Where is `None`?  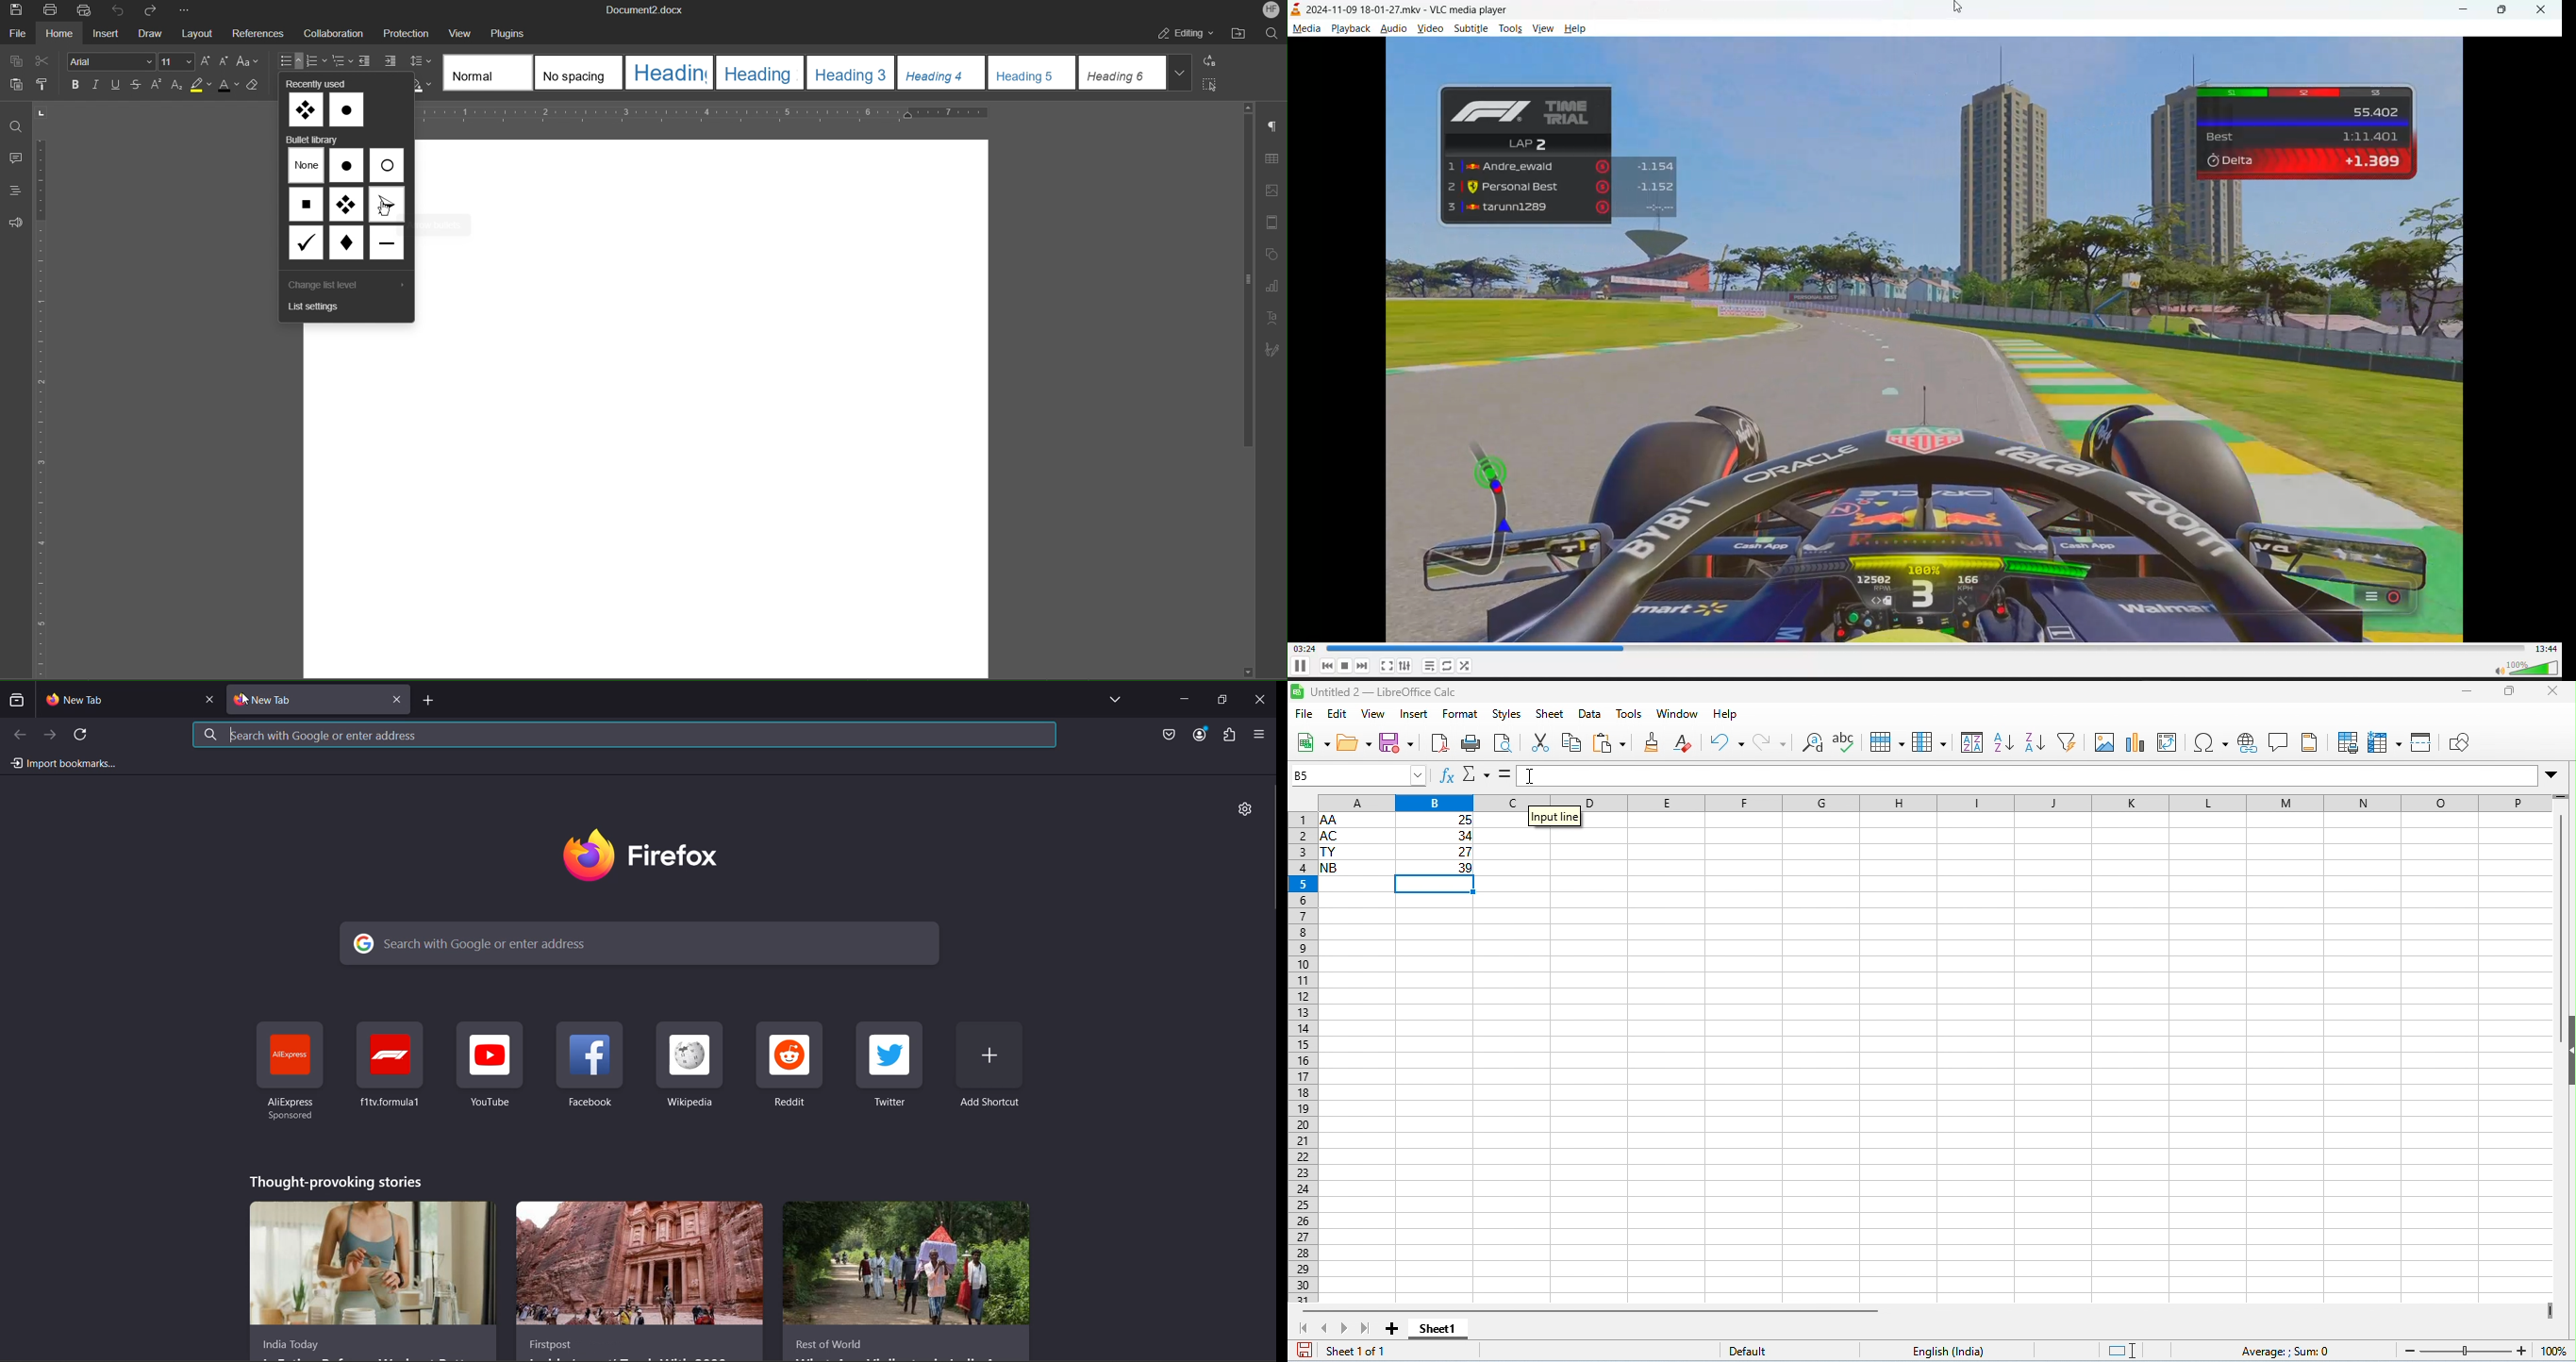
None is located at coordinates (307, 167).